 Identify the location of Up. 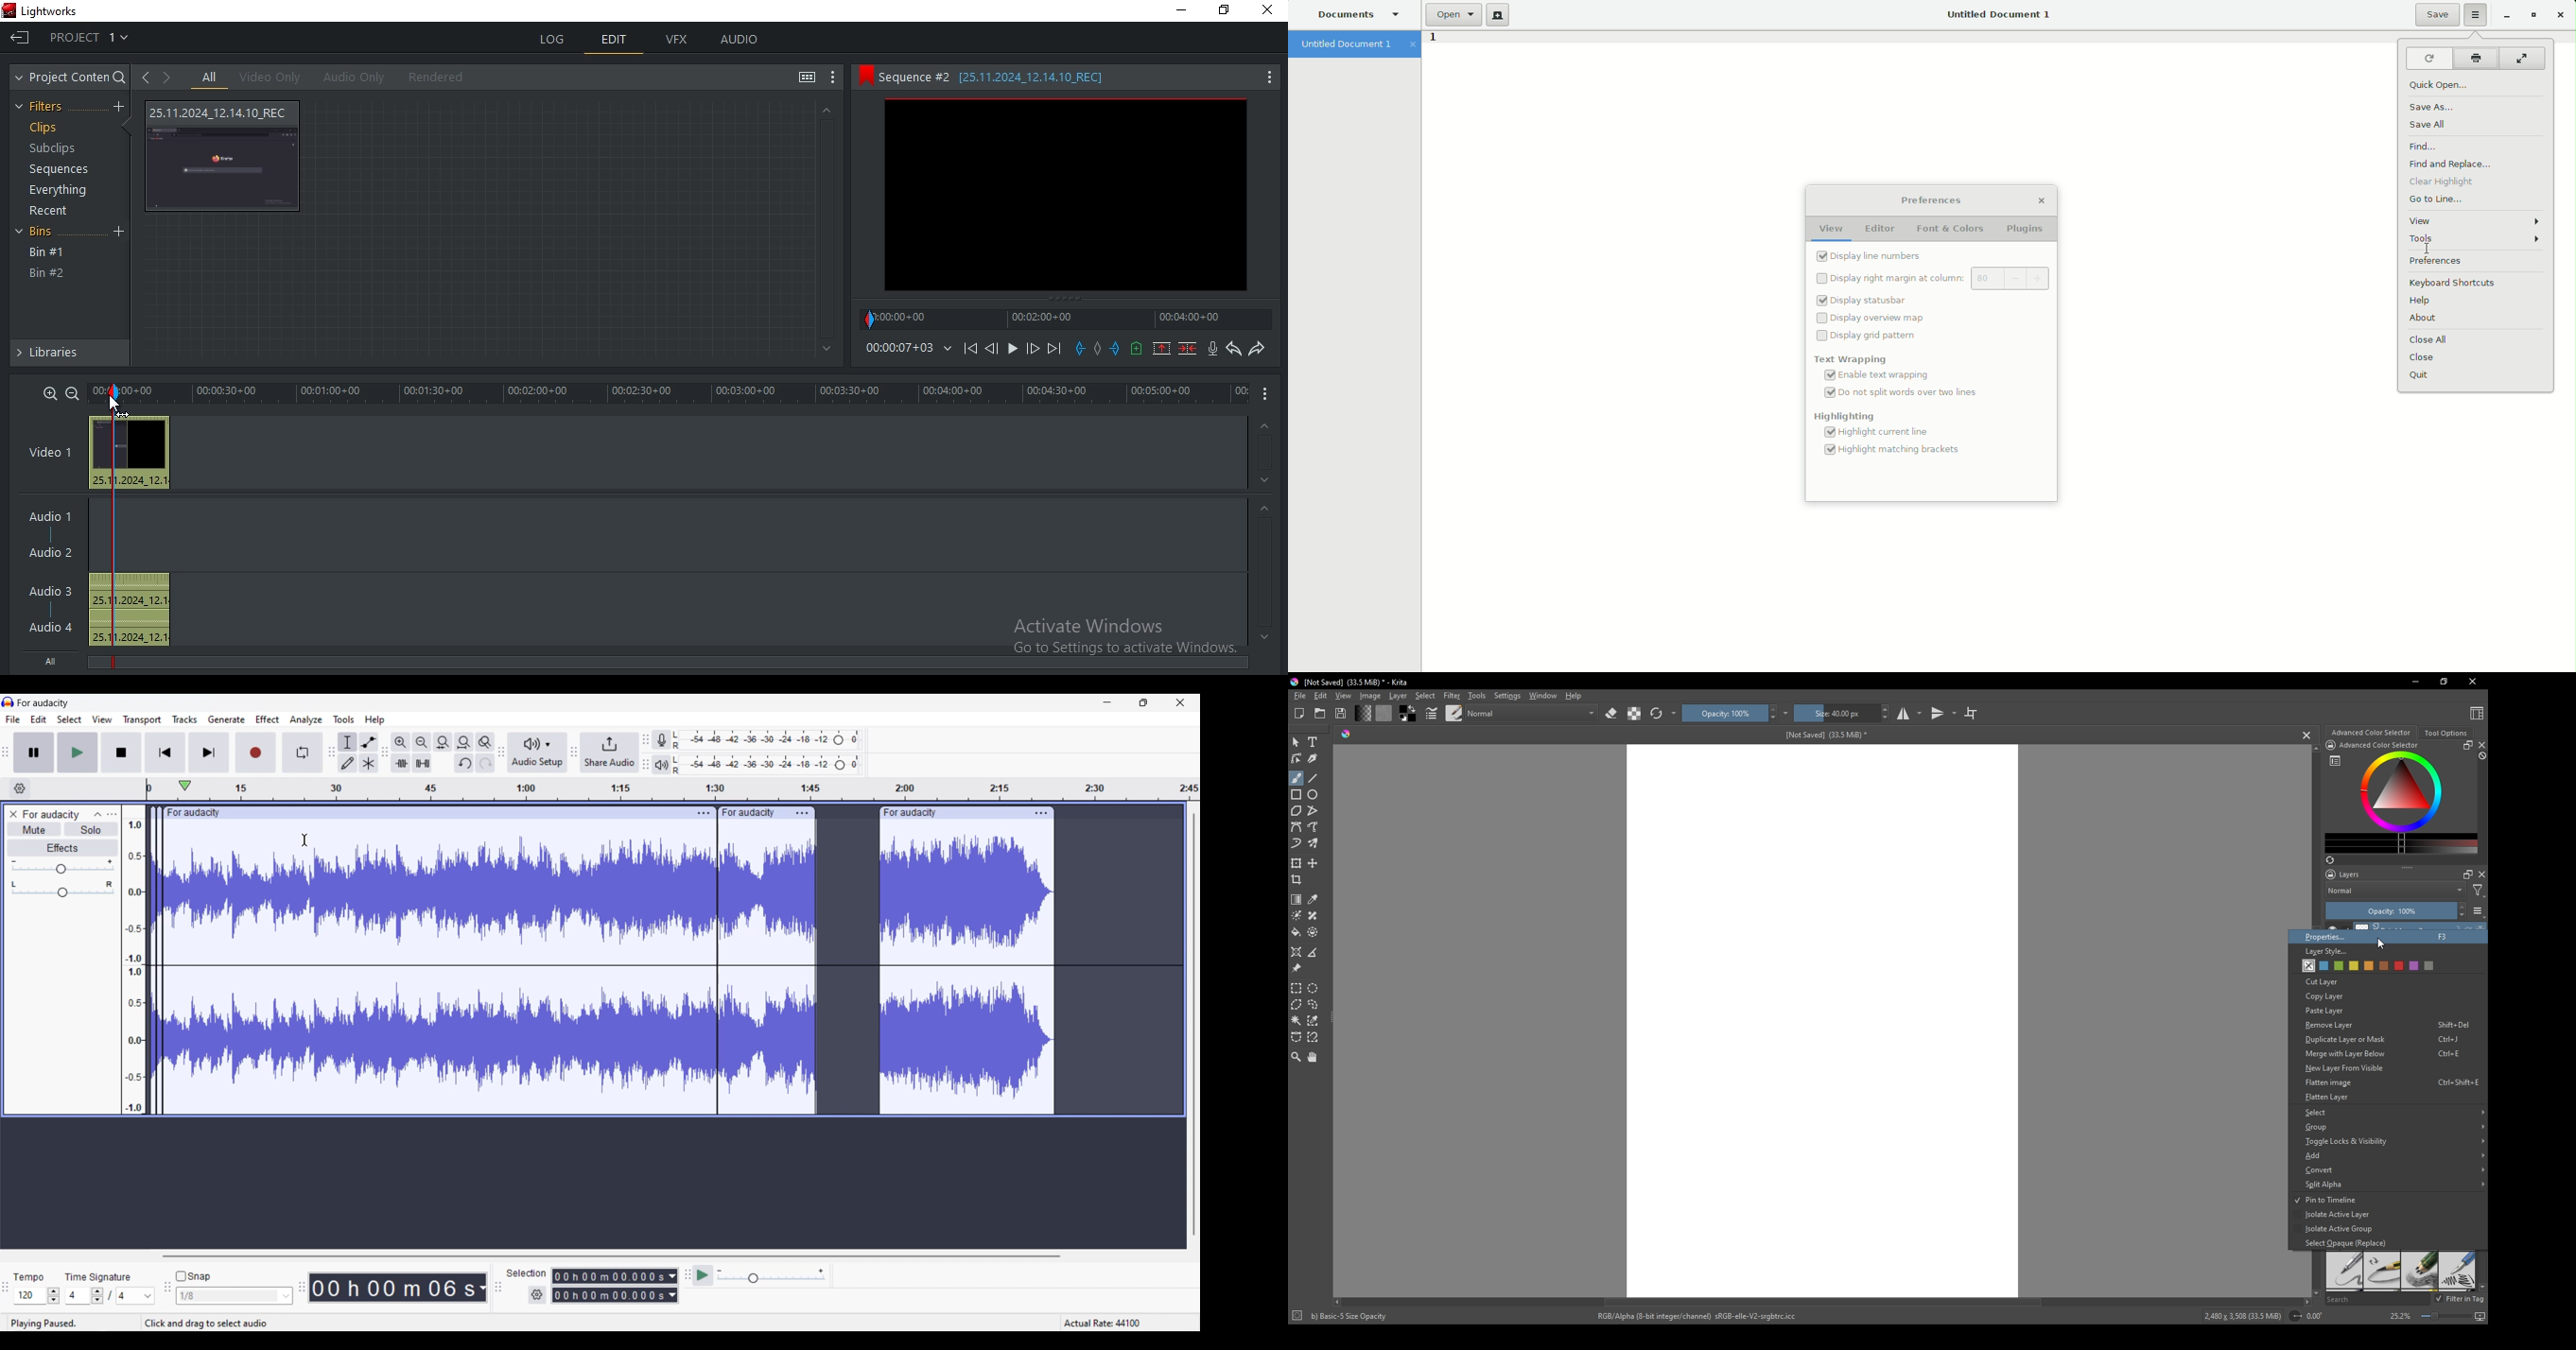
(1266, 424).